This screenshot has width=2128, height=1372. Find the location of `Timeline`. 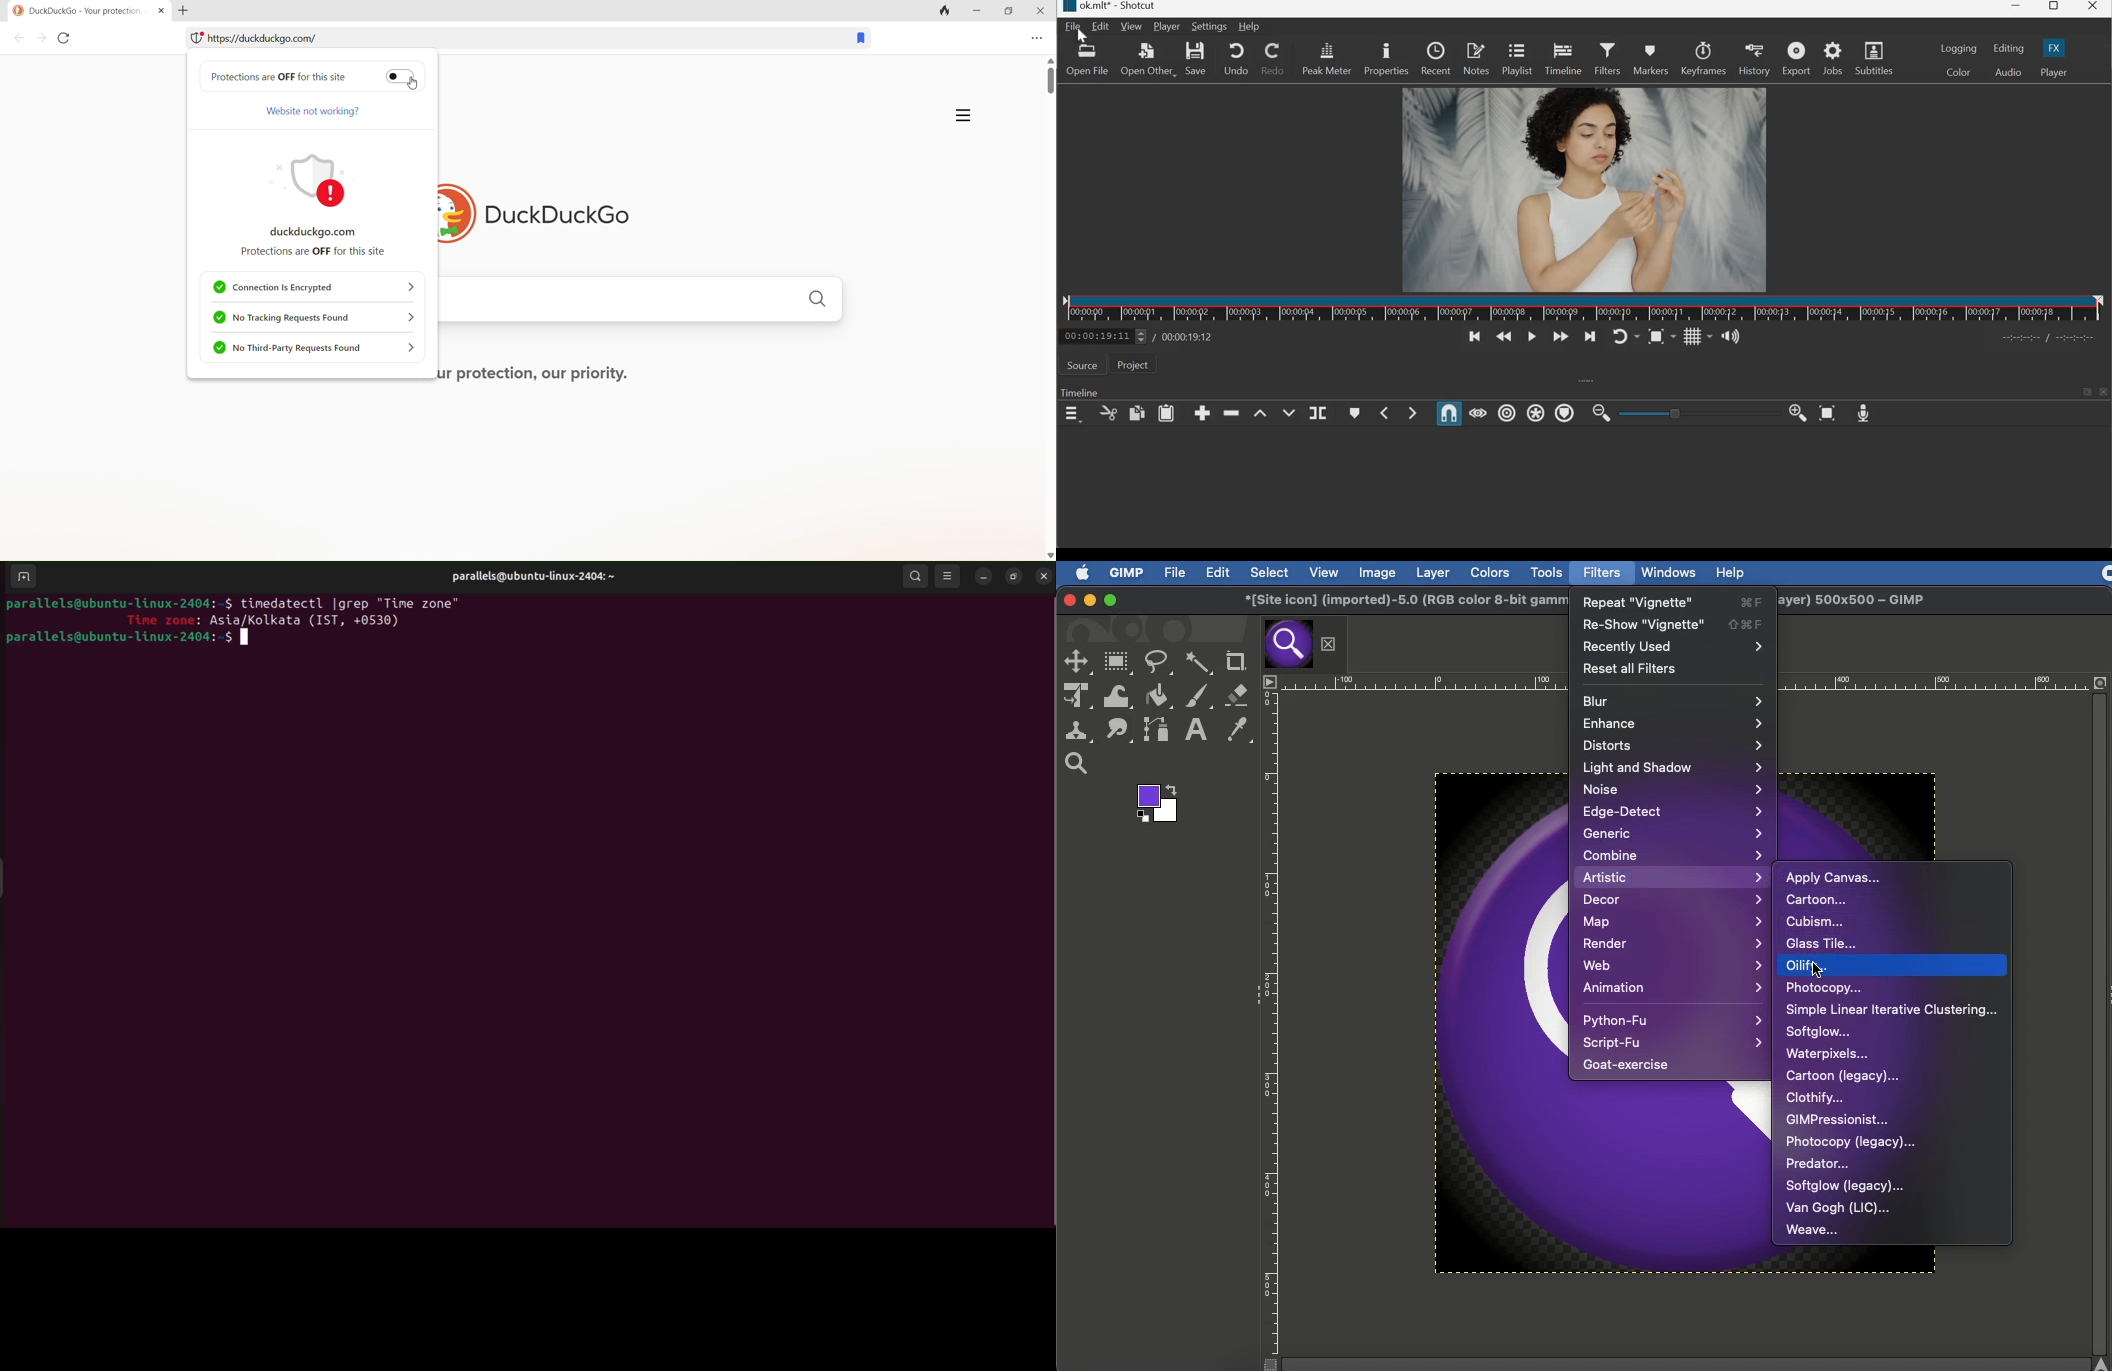

Timeline is located at coordinates (1564, 58).